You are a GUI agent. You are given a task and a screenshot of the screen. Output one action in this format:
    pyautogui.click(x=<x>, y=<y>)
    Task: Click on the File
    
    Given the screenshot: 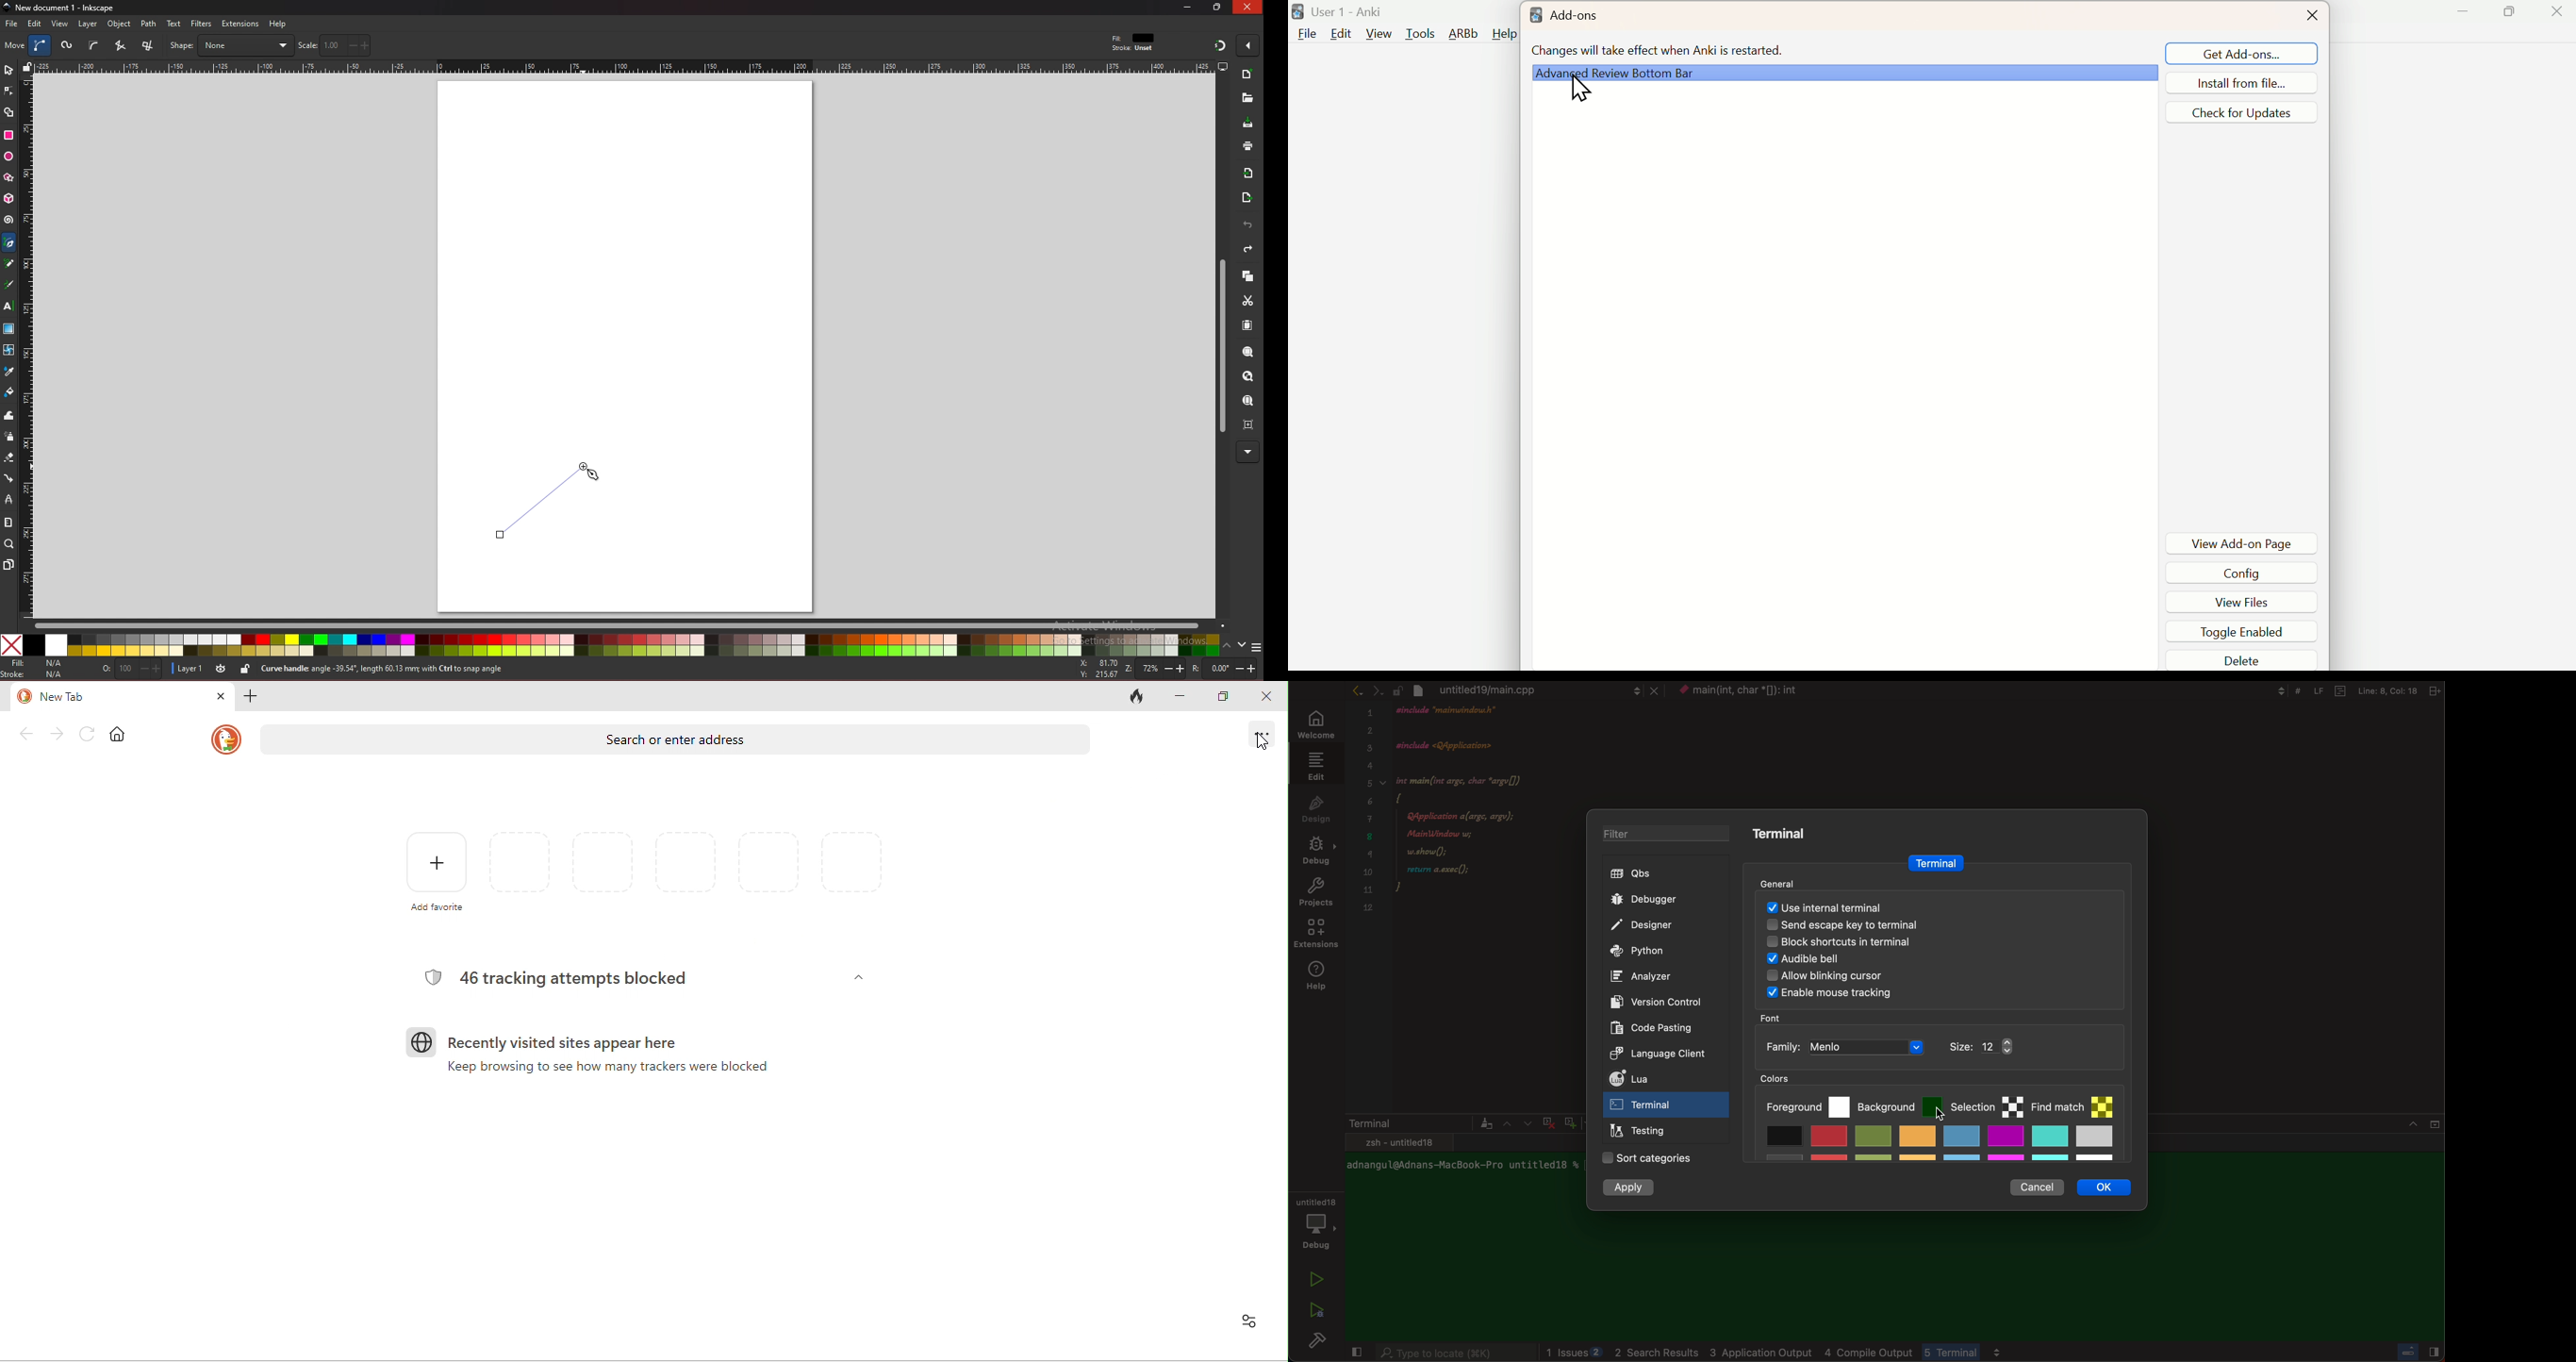 What is the action you would take?
    pyautogui.click(x=1305, y=36)
    